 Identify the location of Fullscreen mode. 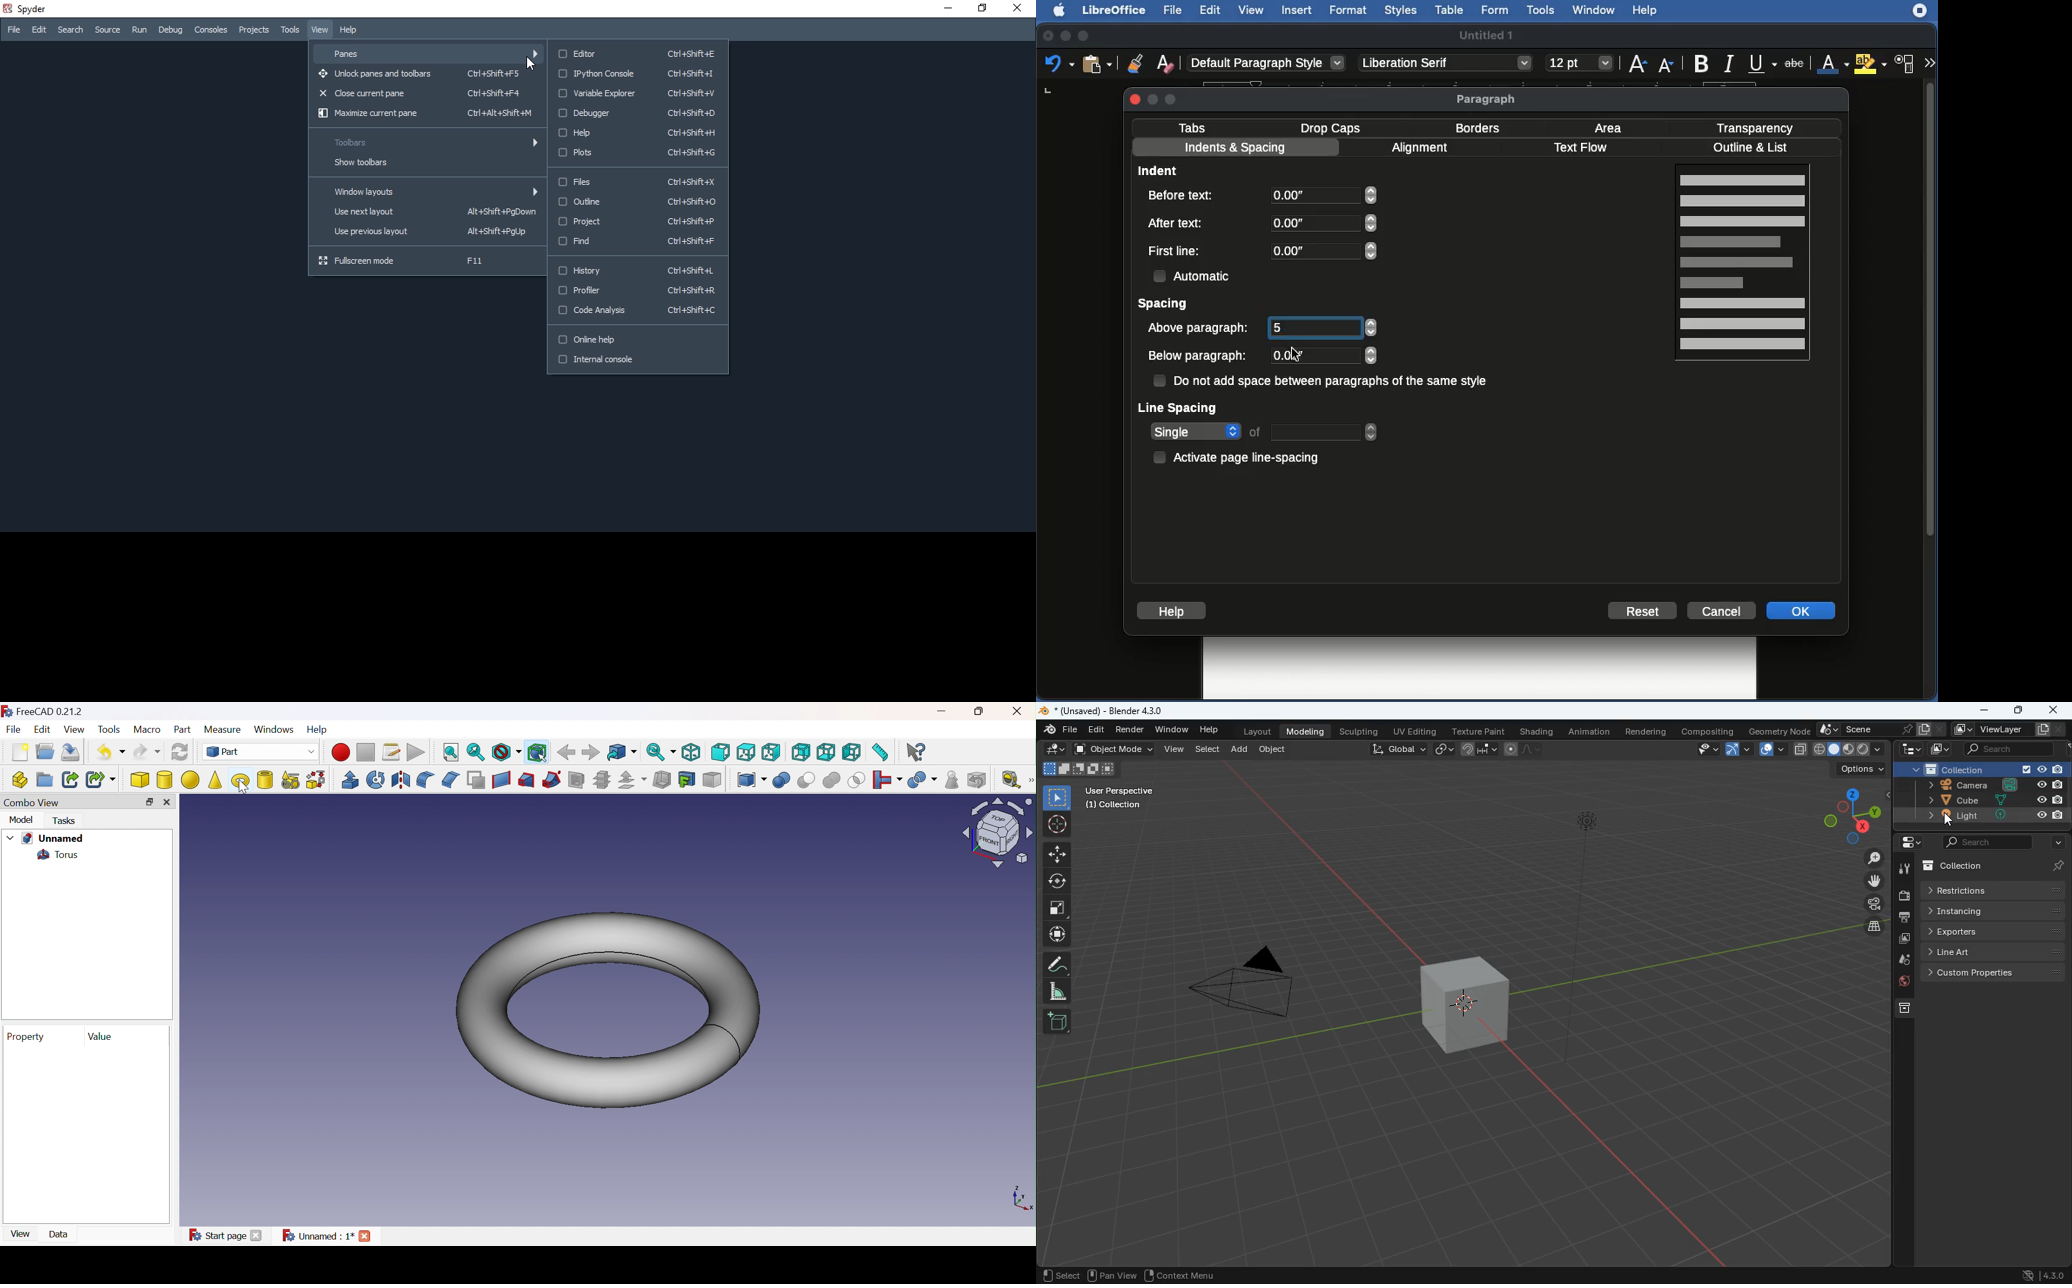
(426, 262).